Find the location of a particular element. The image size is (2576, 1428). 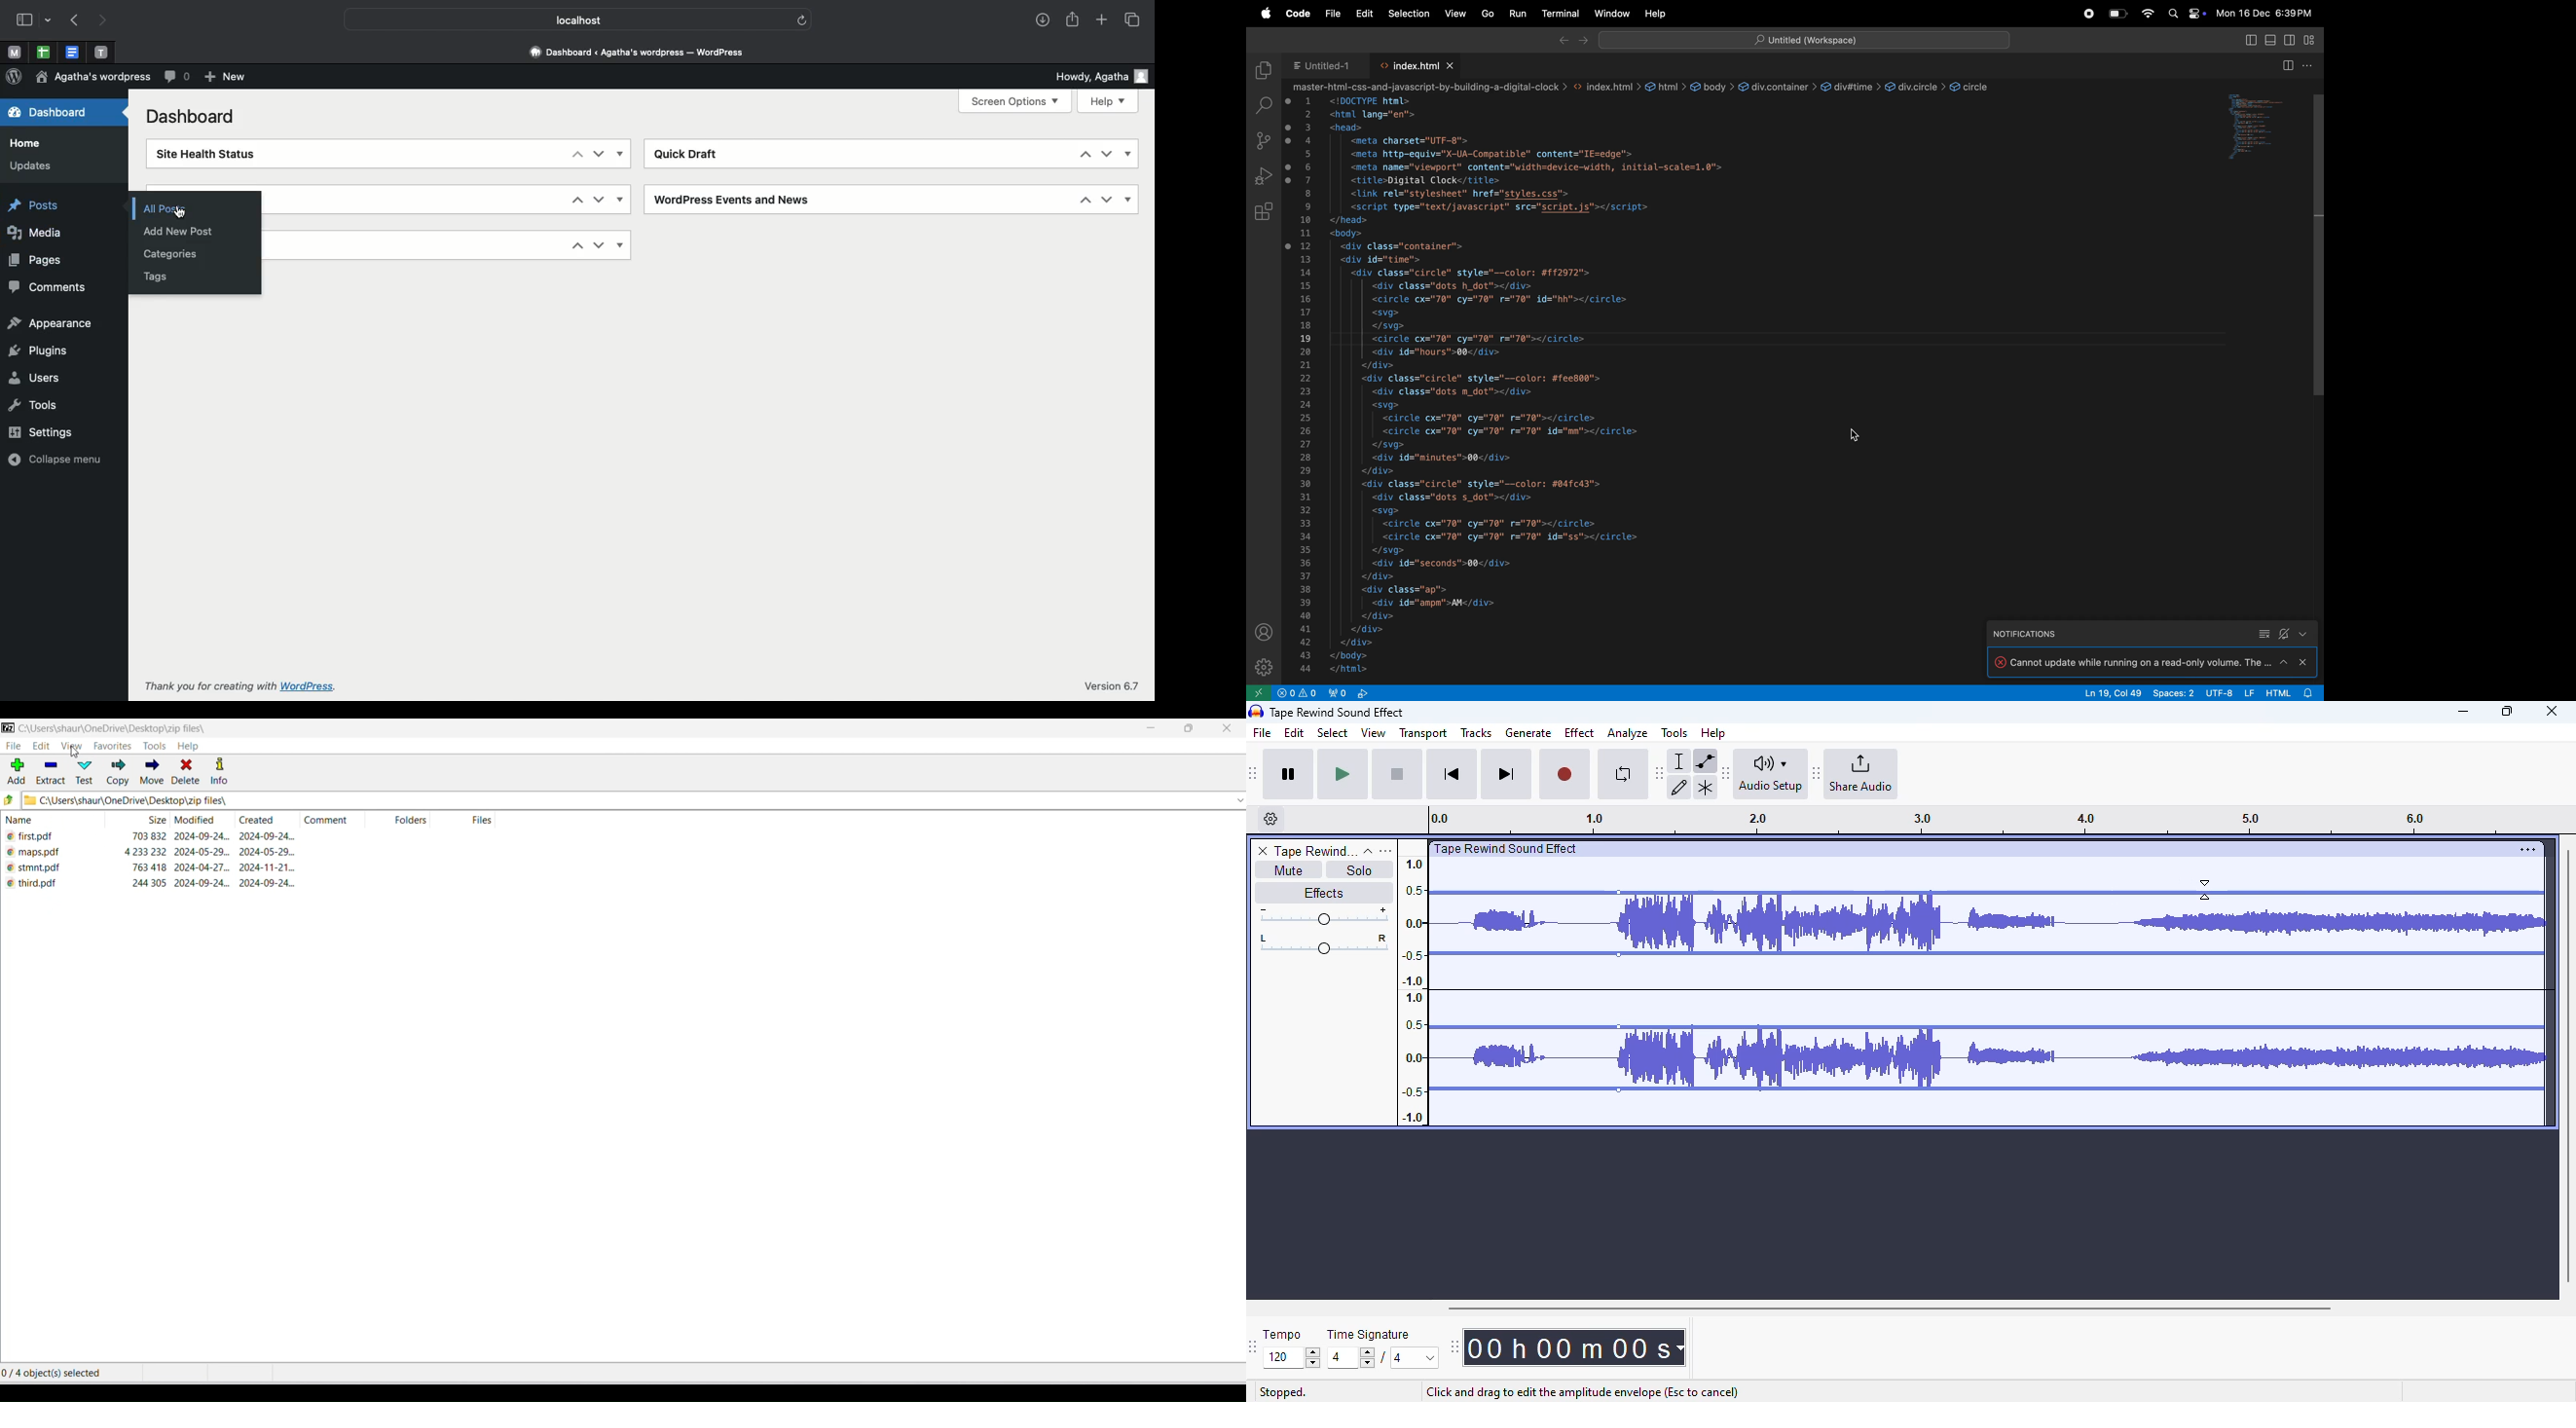

Downloads is located at coordinates (1043, 20).